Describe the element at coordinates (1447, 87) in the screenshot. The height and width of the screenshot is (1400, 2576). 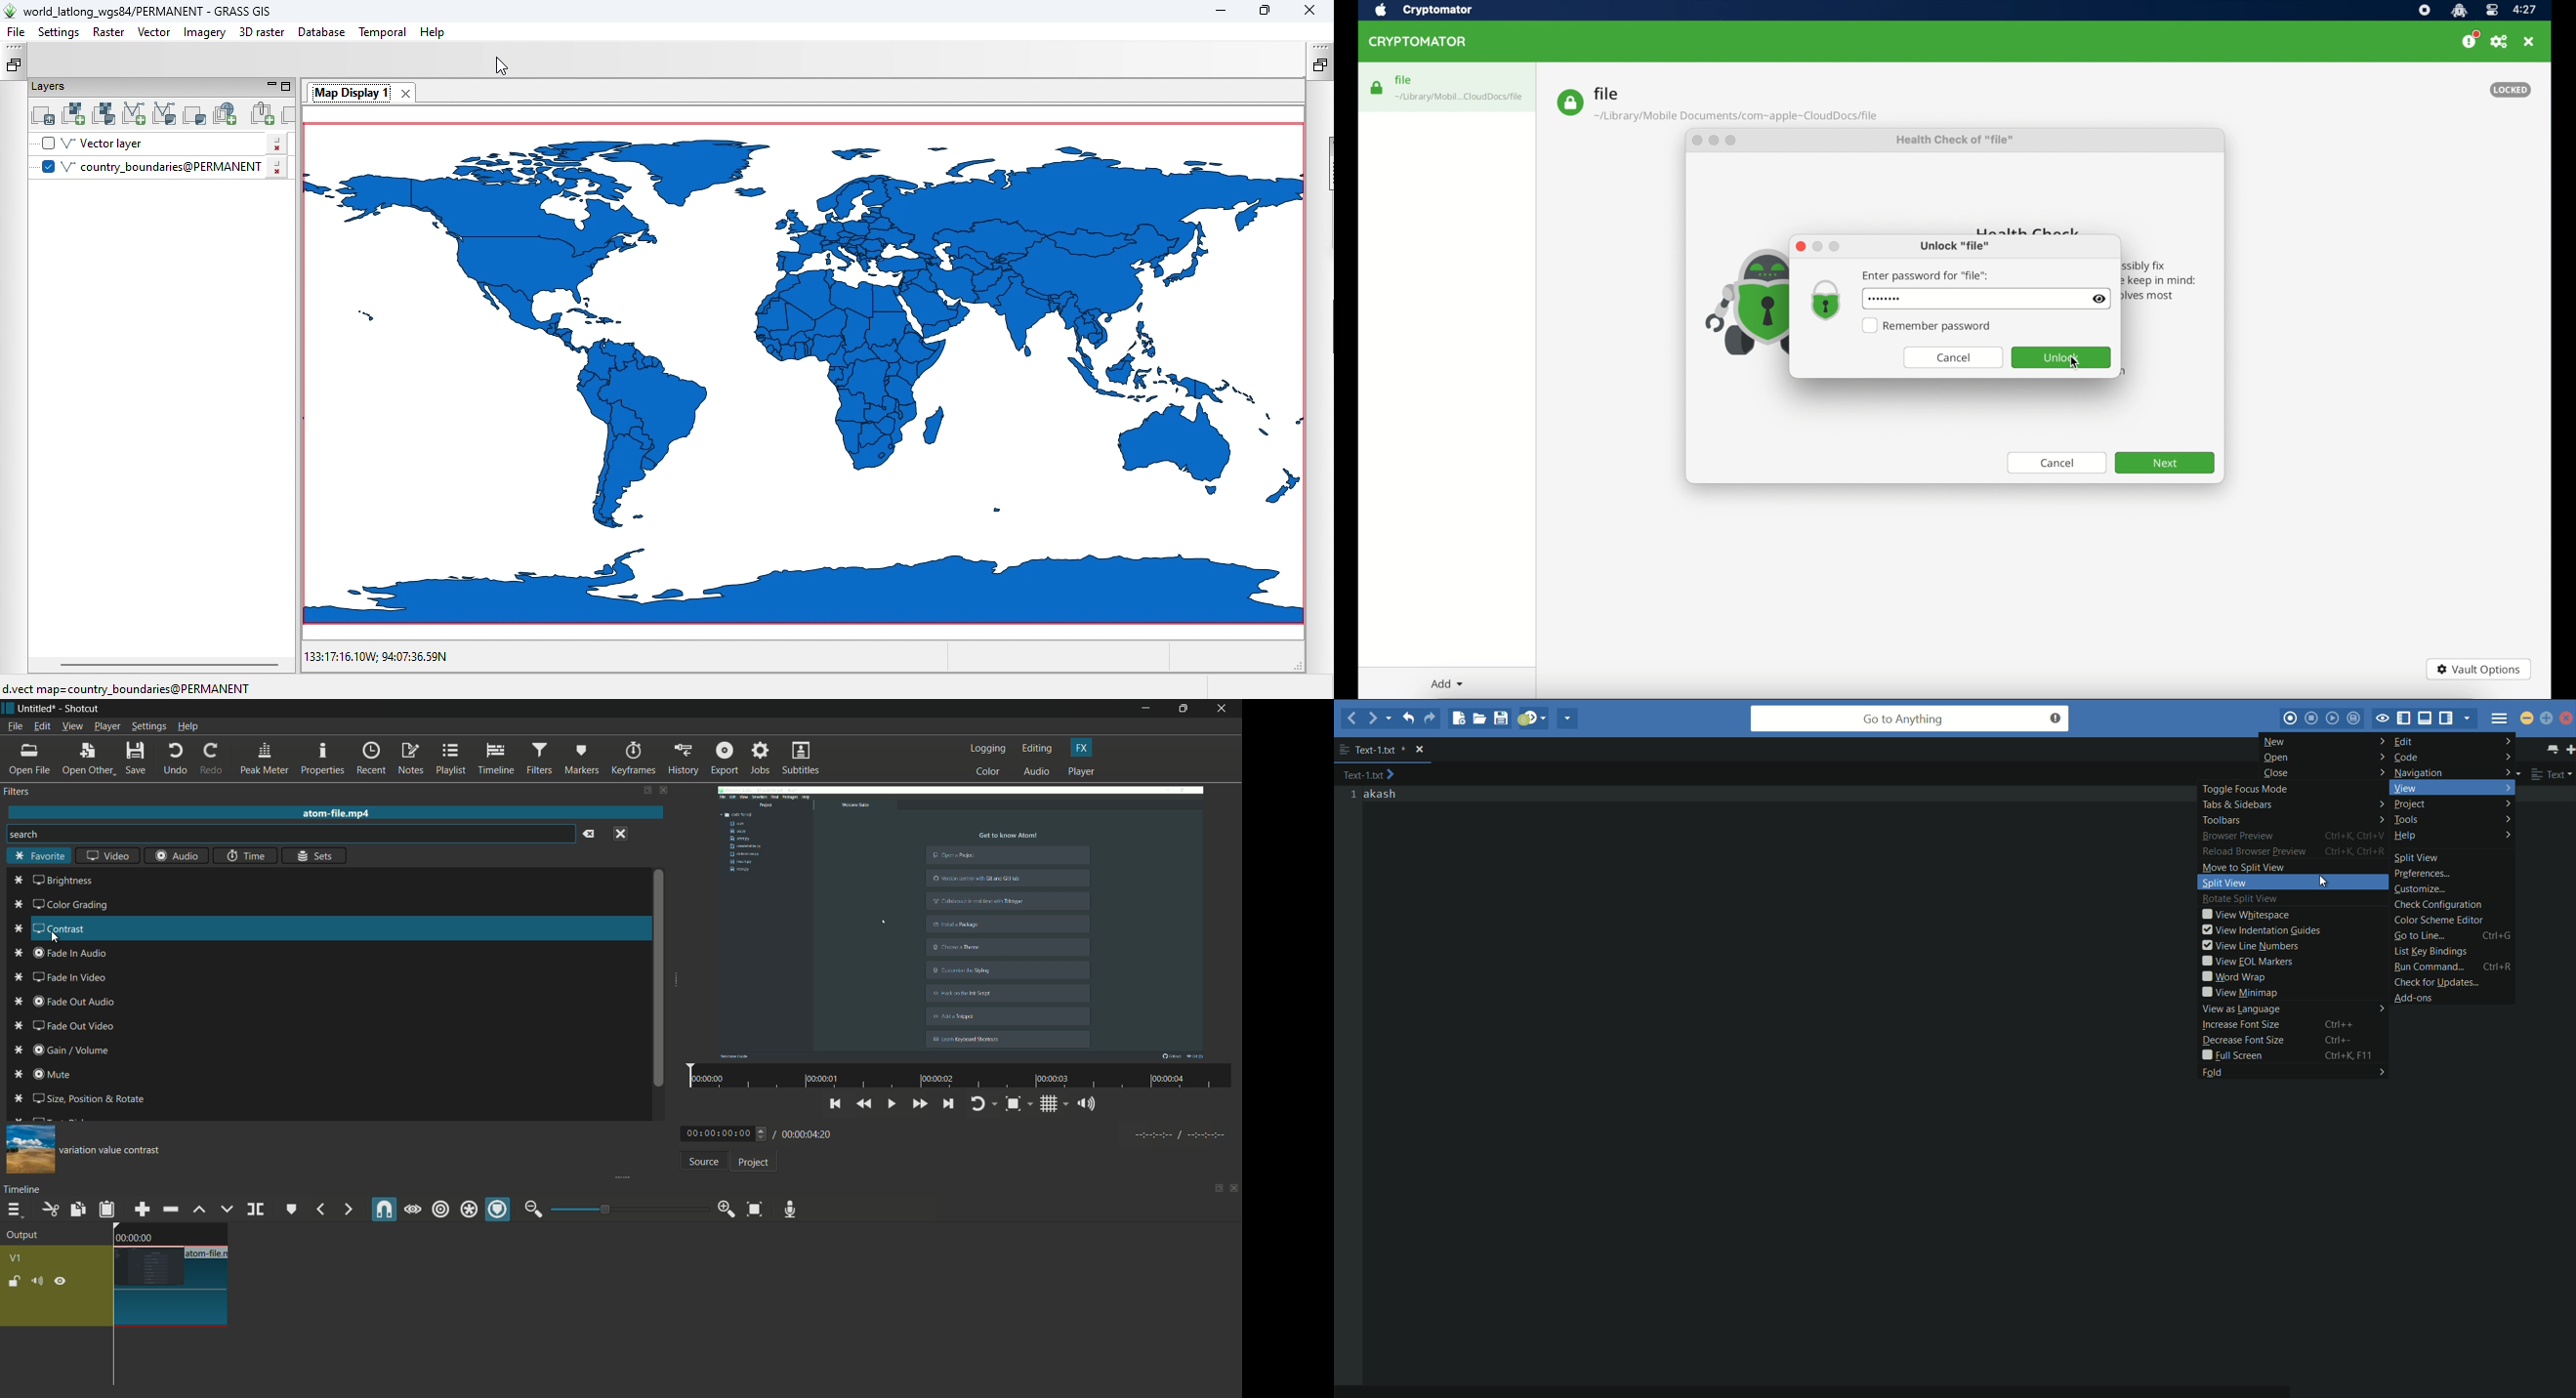
I see `file highlighted` at that location.